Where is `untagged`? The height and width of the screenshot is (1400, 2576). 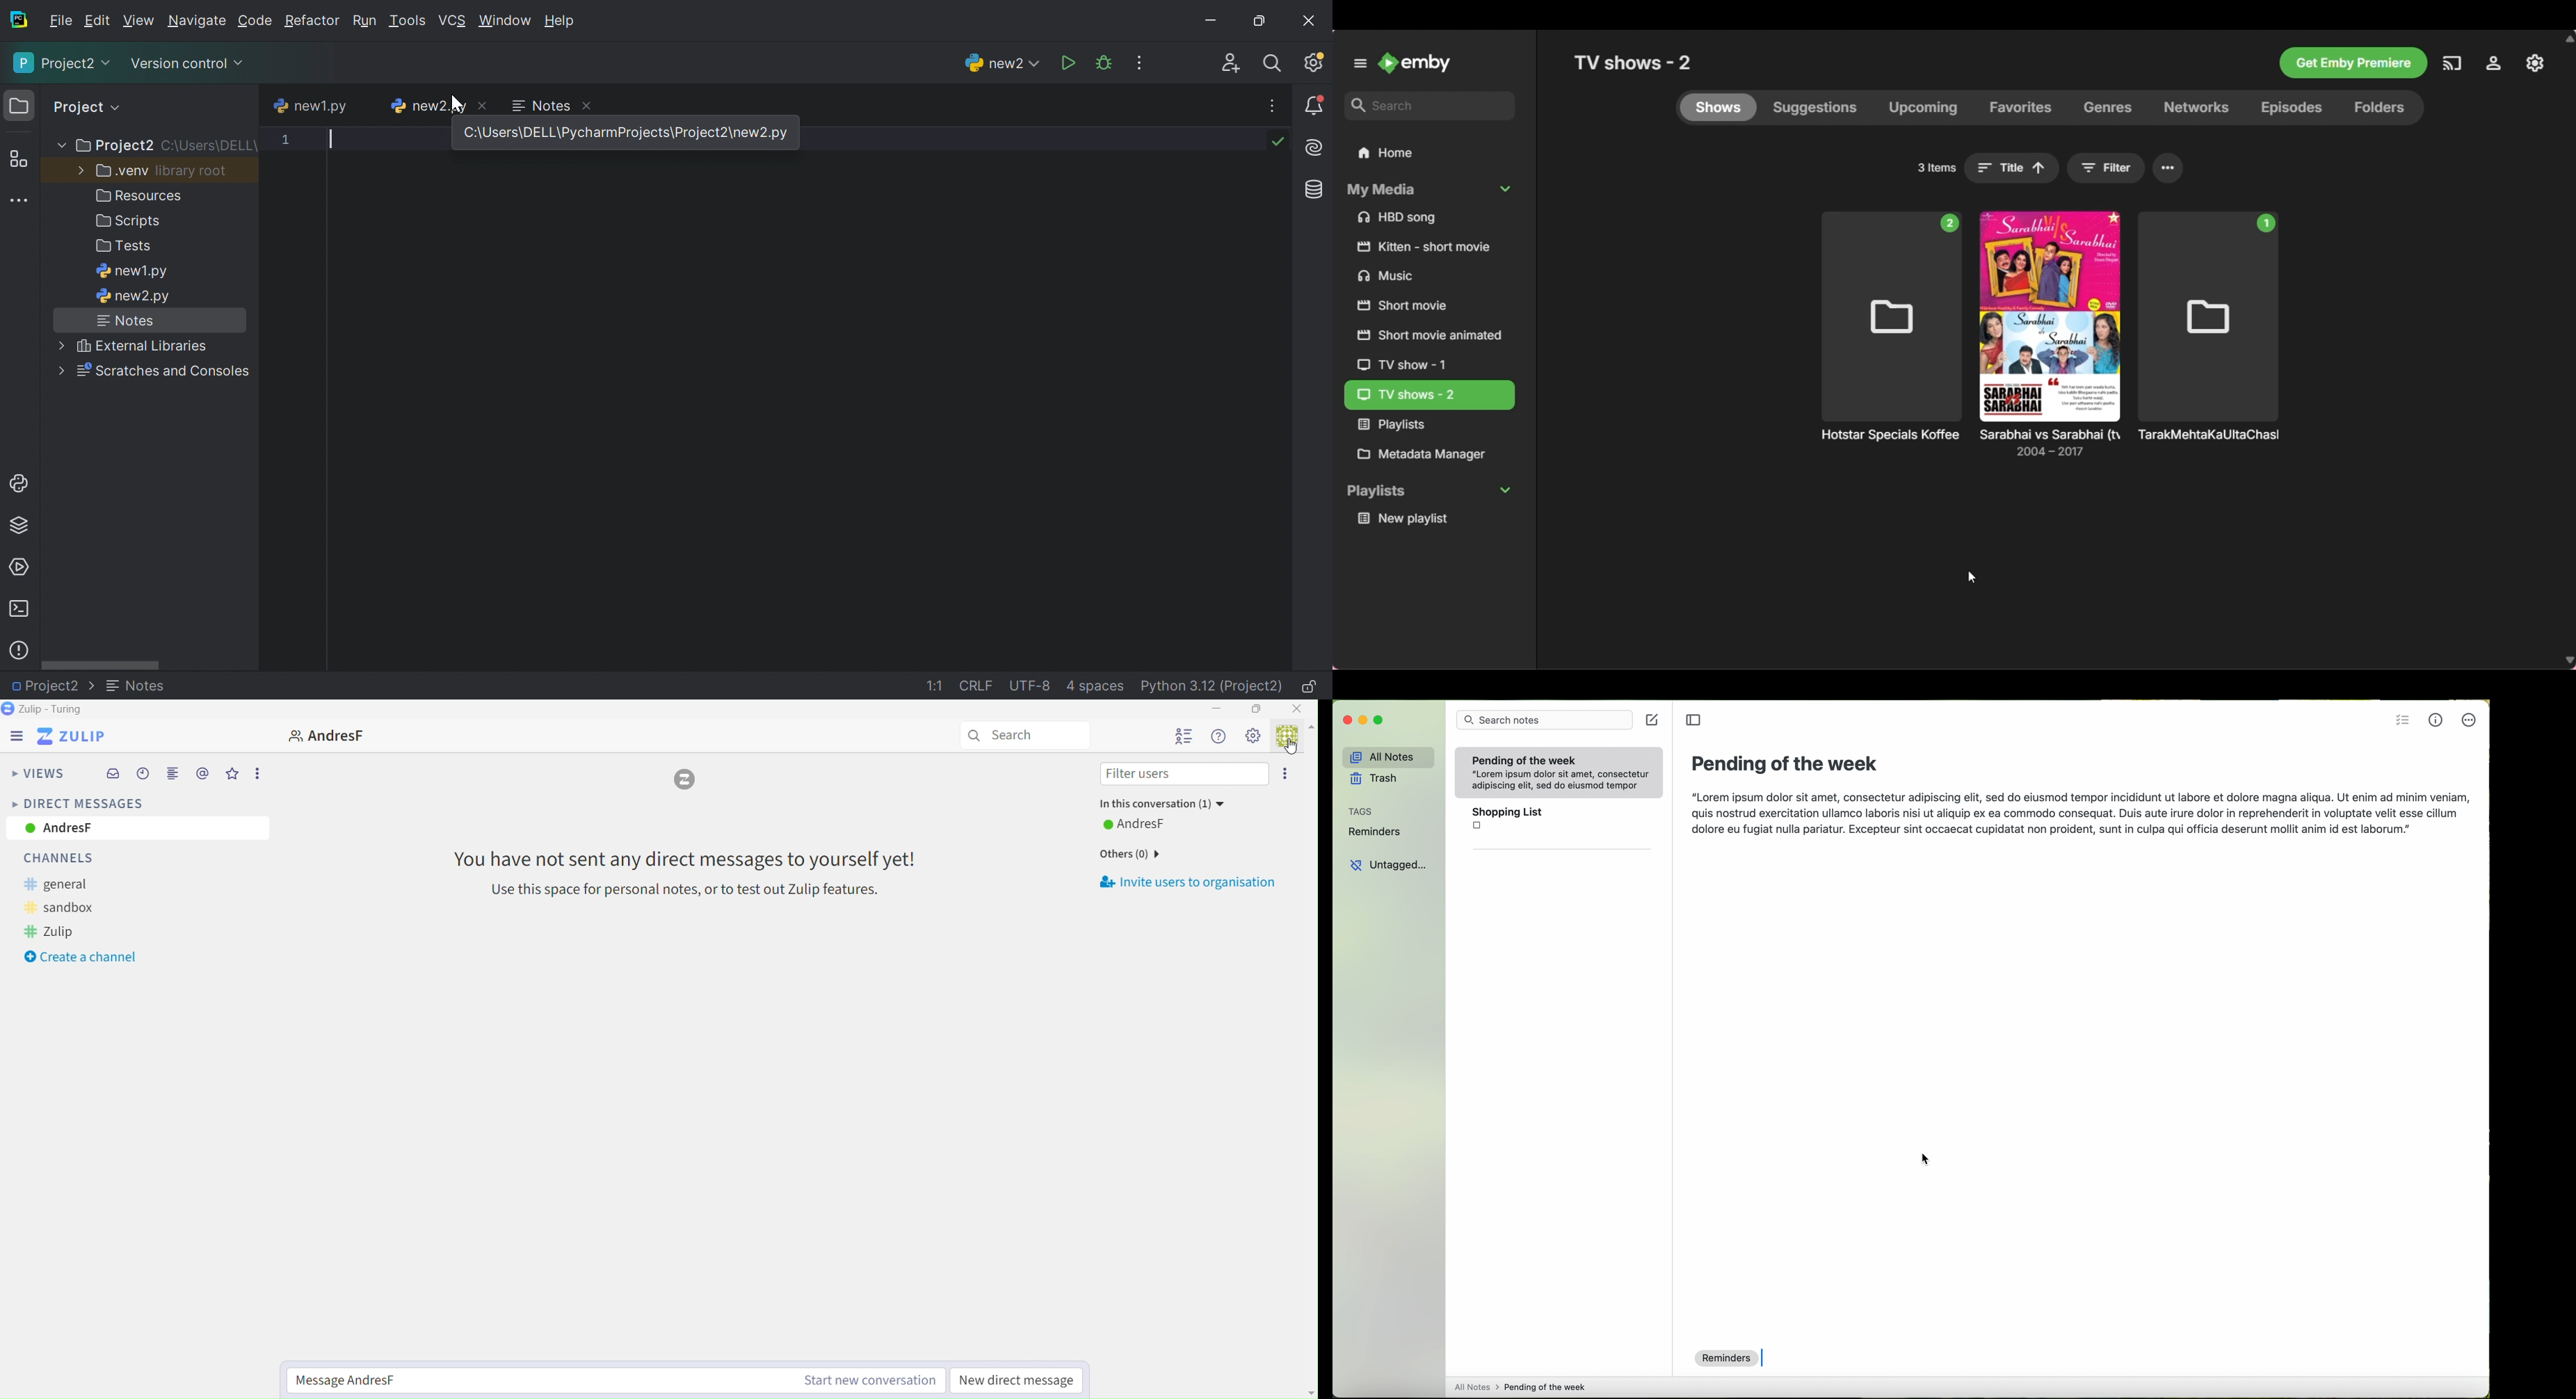 untagged is located at coordinates (1387, 865).